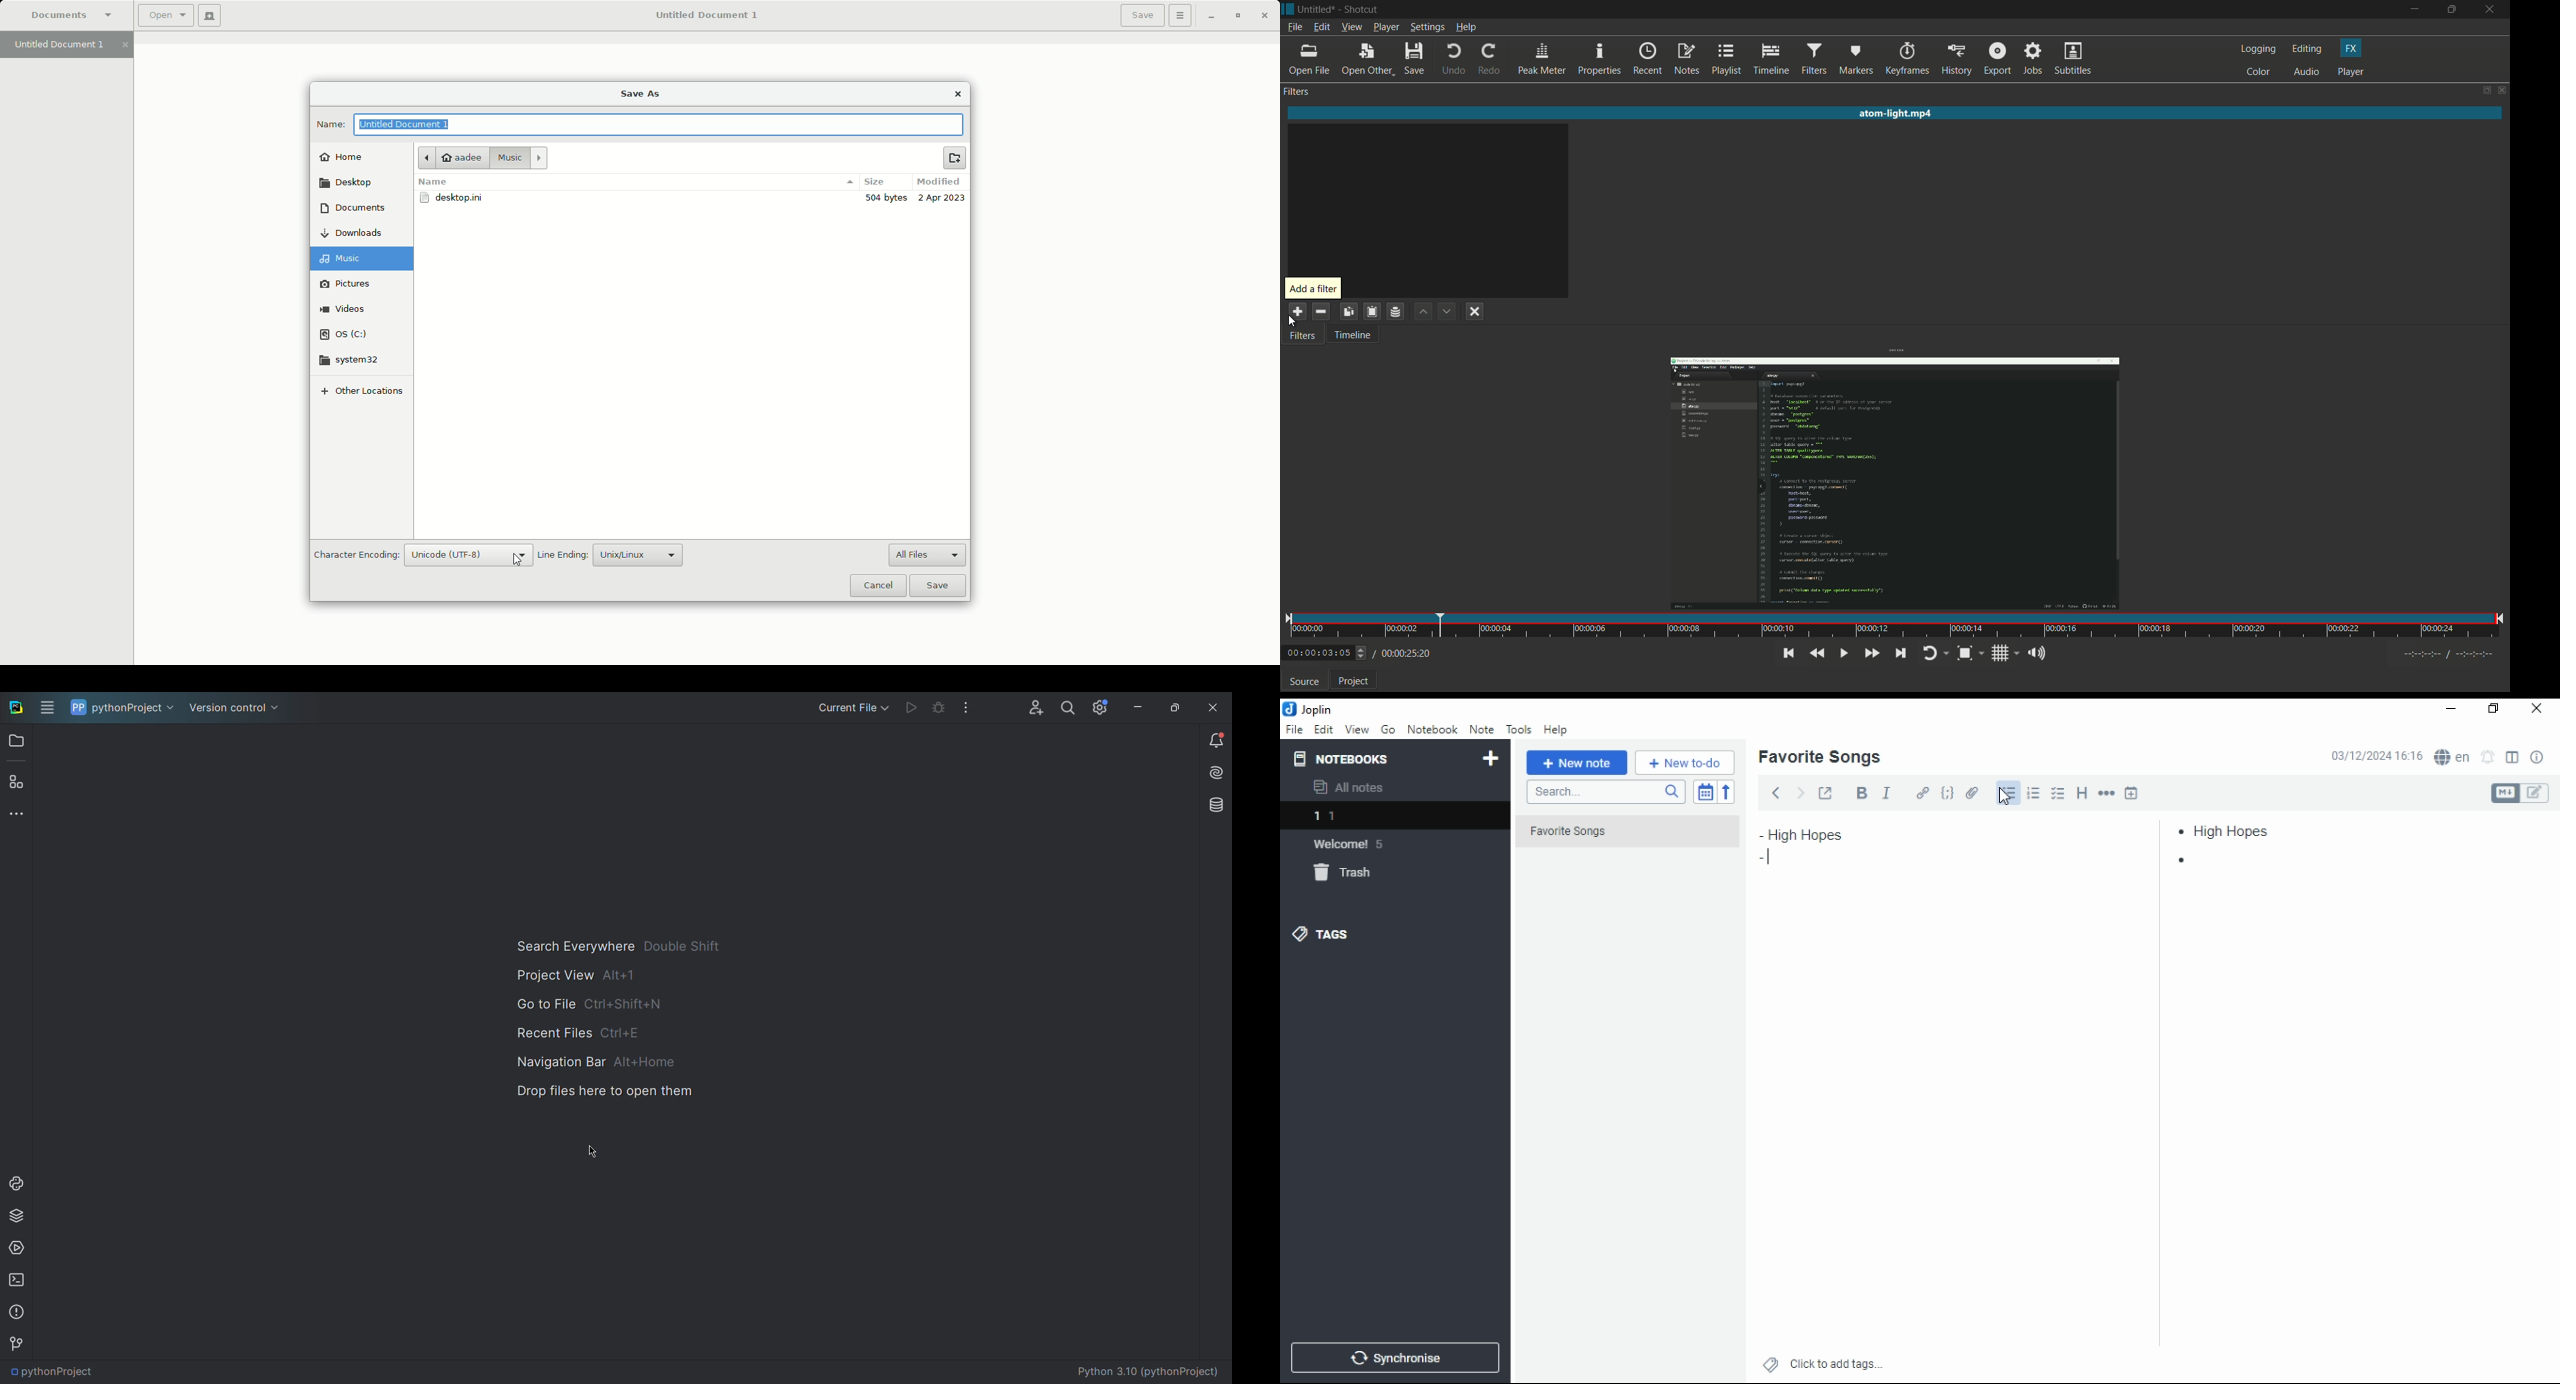 This screenshot has width=2576, height=1400. What do you see at coordinates (1354, 876) in the screenshot?
I see `trash` at bounding box center [1354, 876].